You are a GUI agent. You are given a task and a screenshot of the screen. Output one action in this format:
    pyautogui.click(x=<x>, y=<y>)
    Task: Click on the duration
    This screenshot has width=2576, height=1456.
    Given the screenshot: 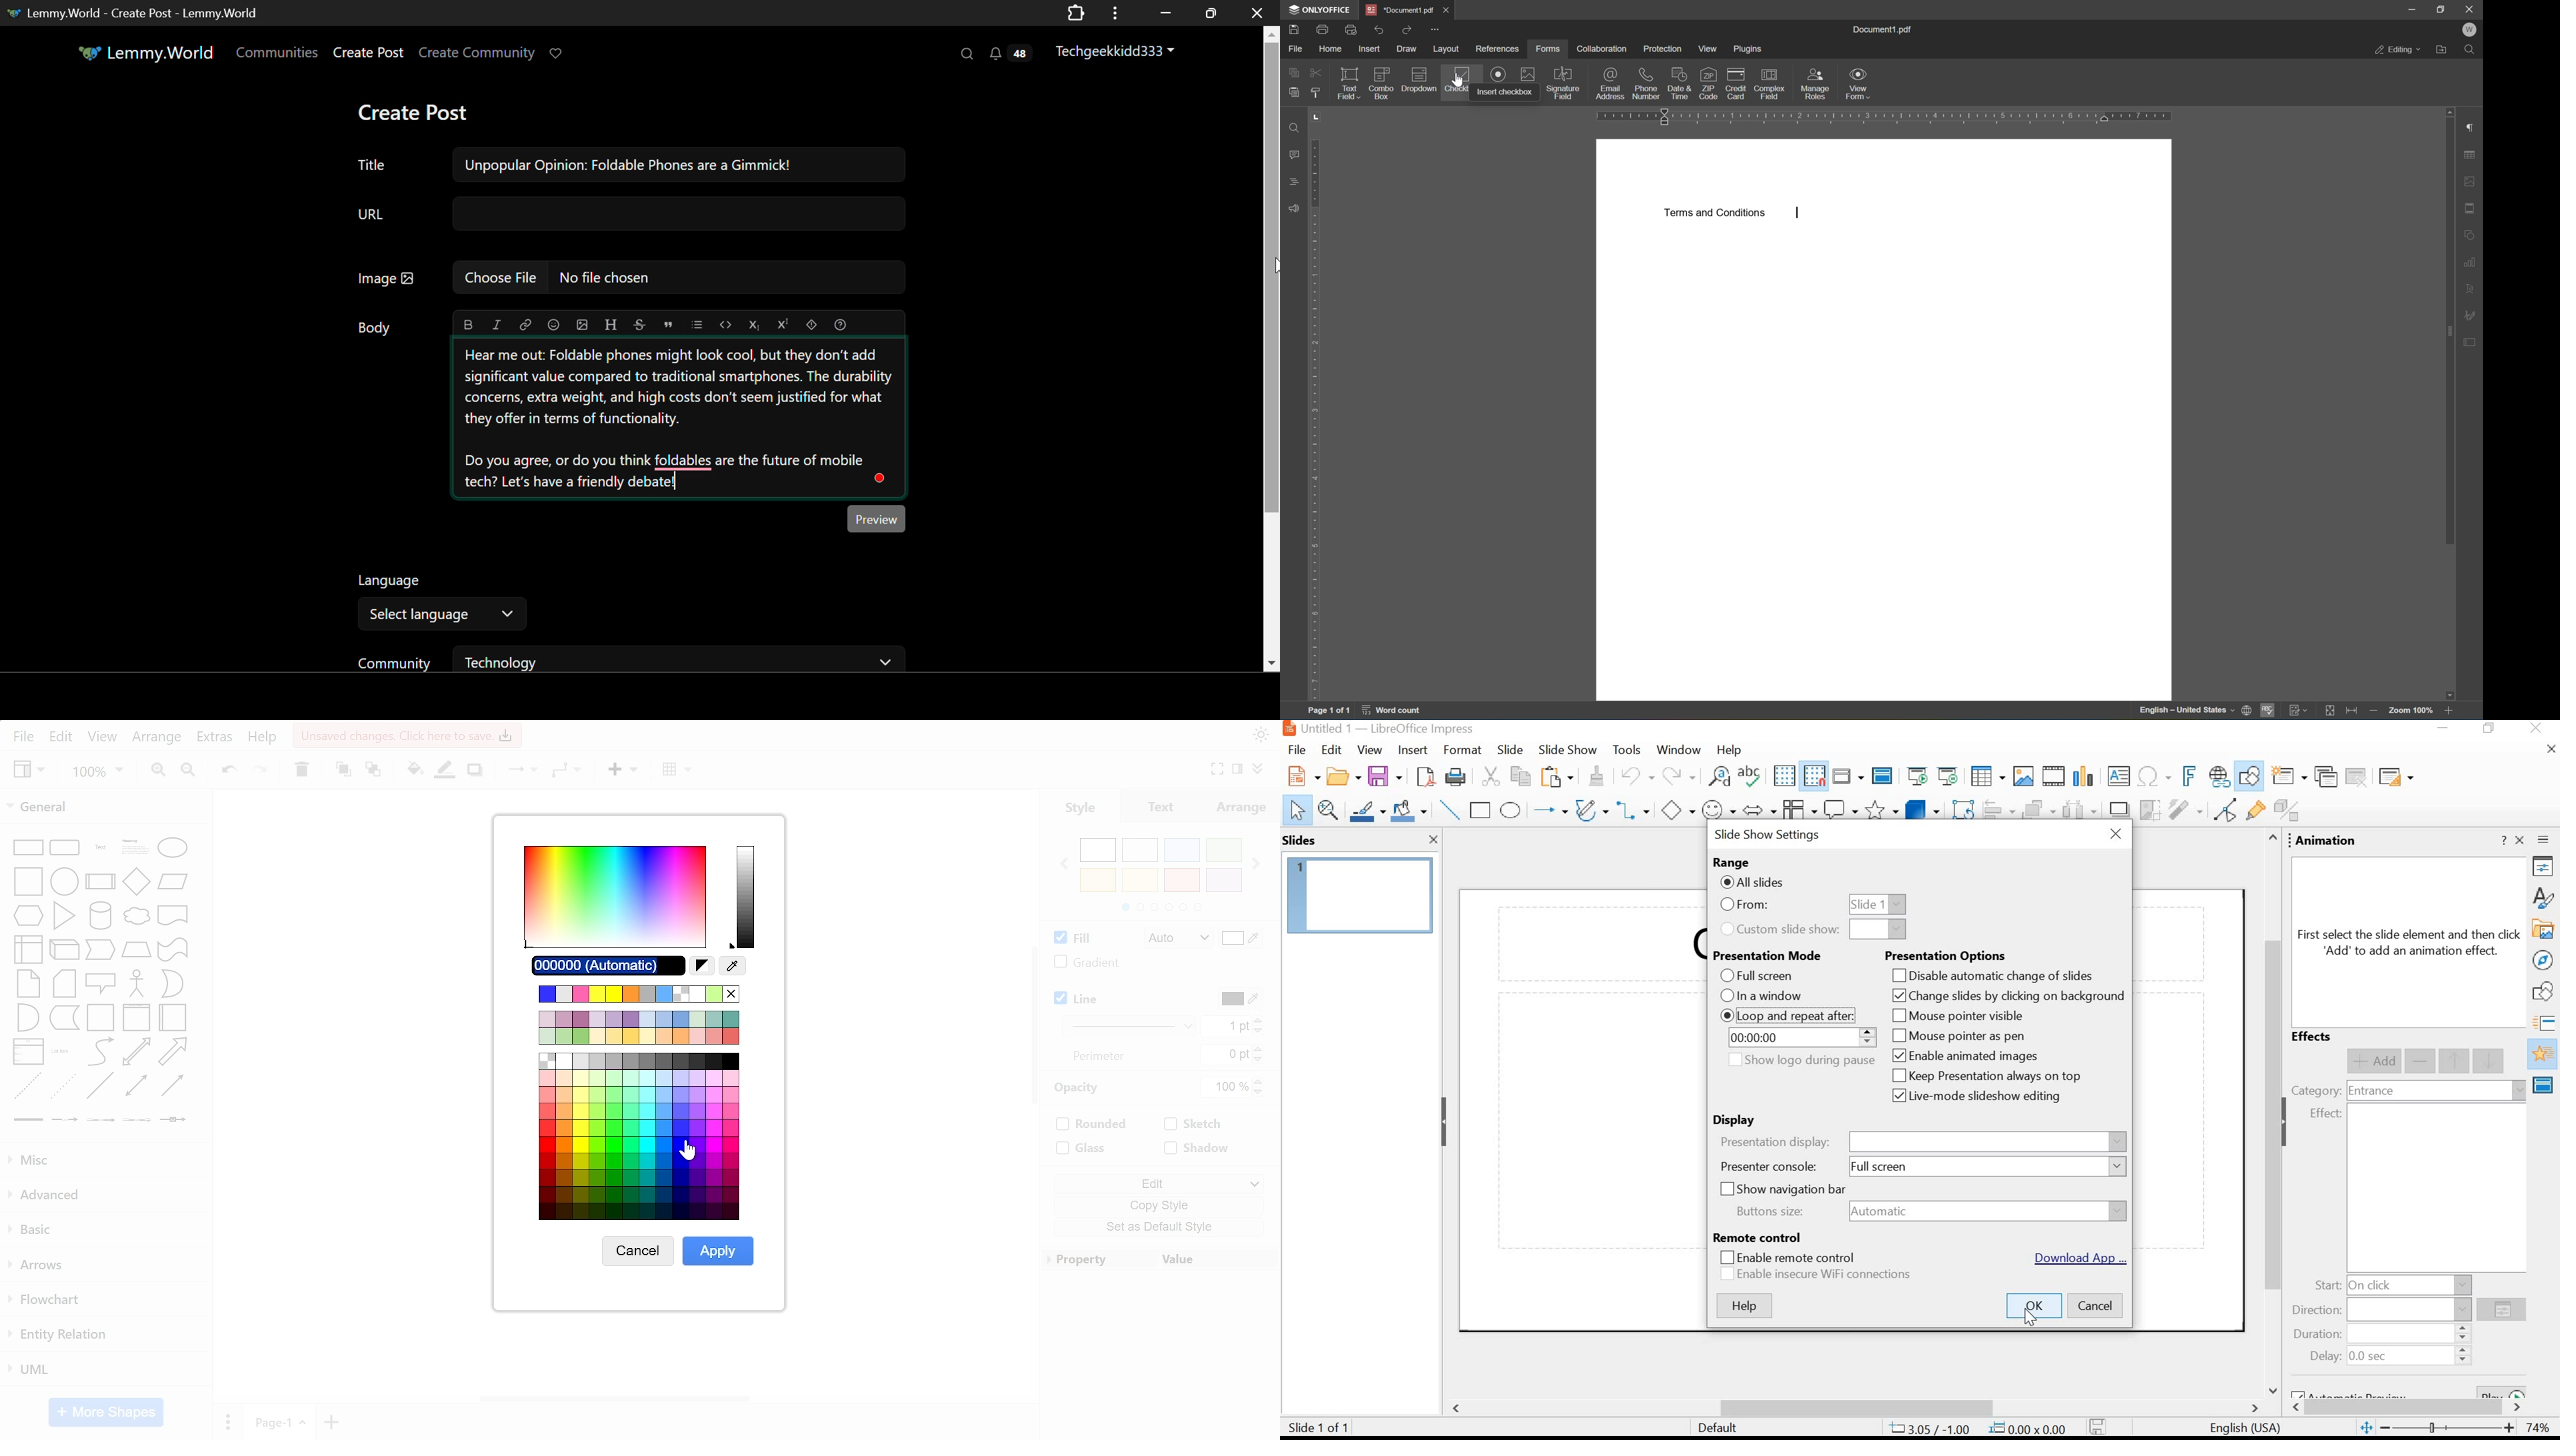 What is the action you would take?
    pyautogui.click(x=2314, y=1335)
    